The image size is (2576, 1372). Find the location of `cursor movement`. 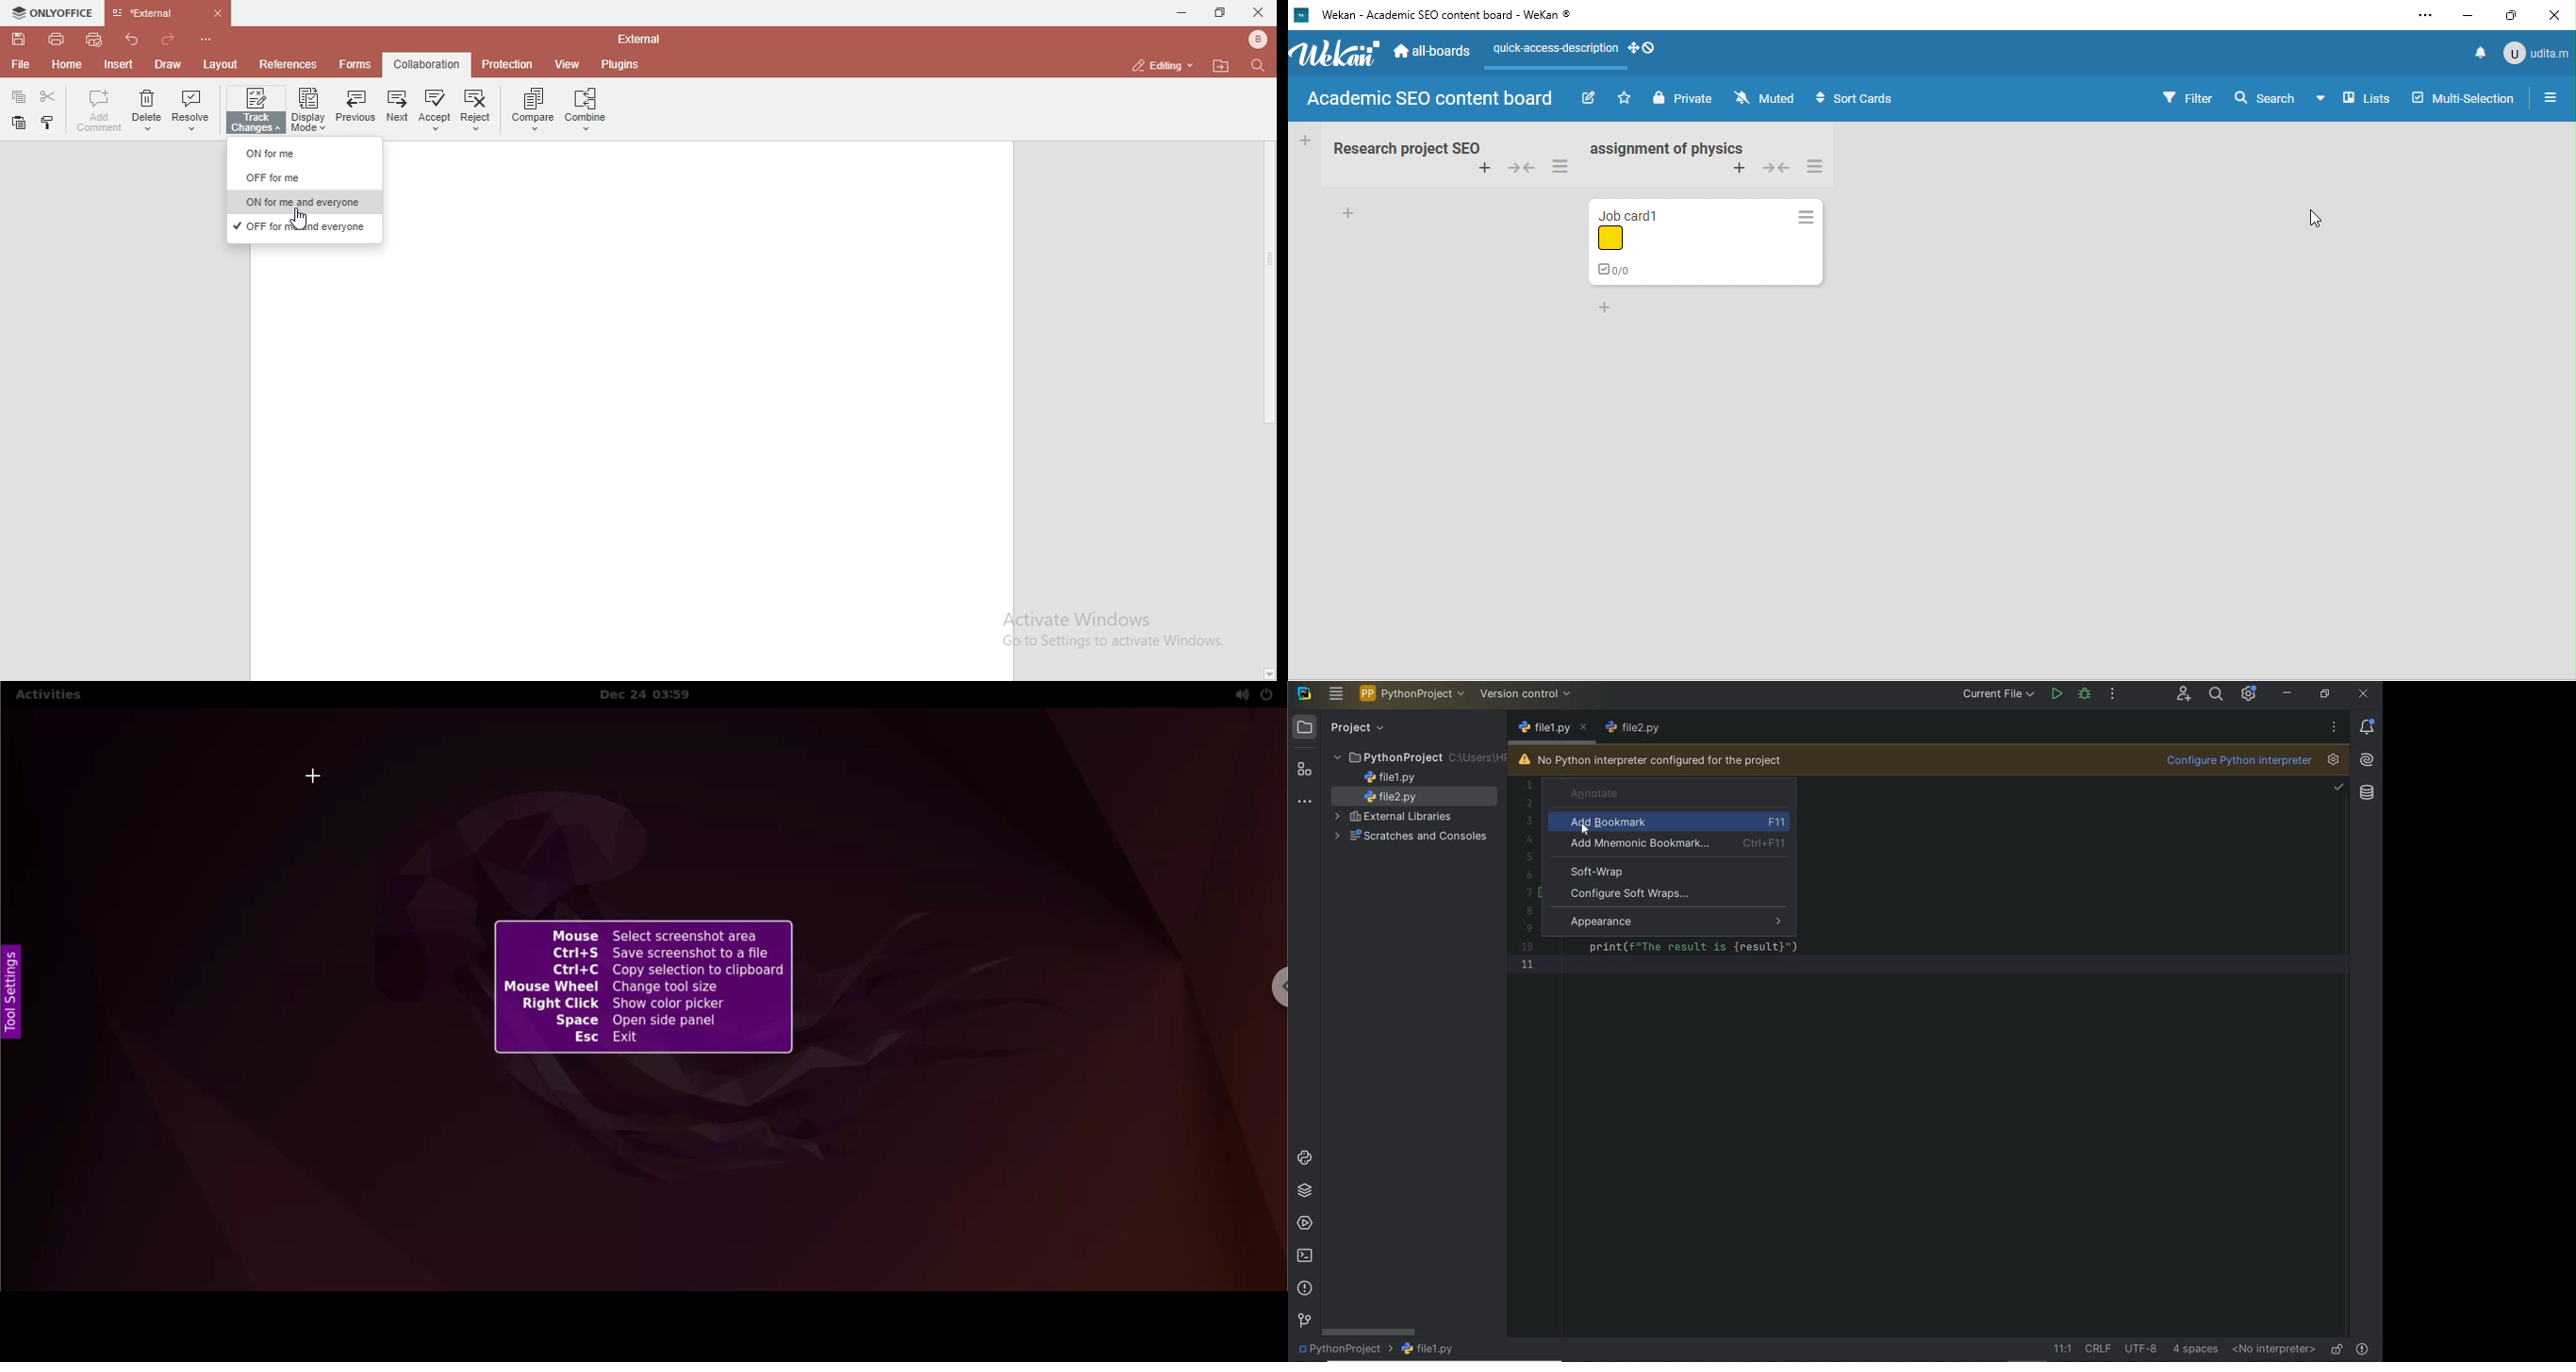

cursor movement is located at coordinates (2320, 218).